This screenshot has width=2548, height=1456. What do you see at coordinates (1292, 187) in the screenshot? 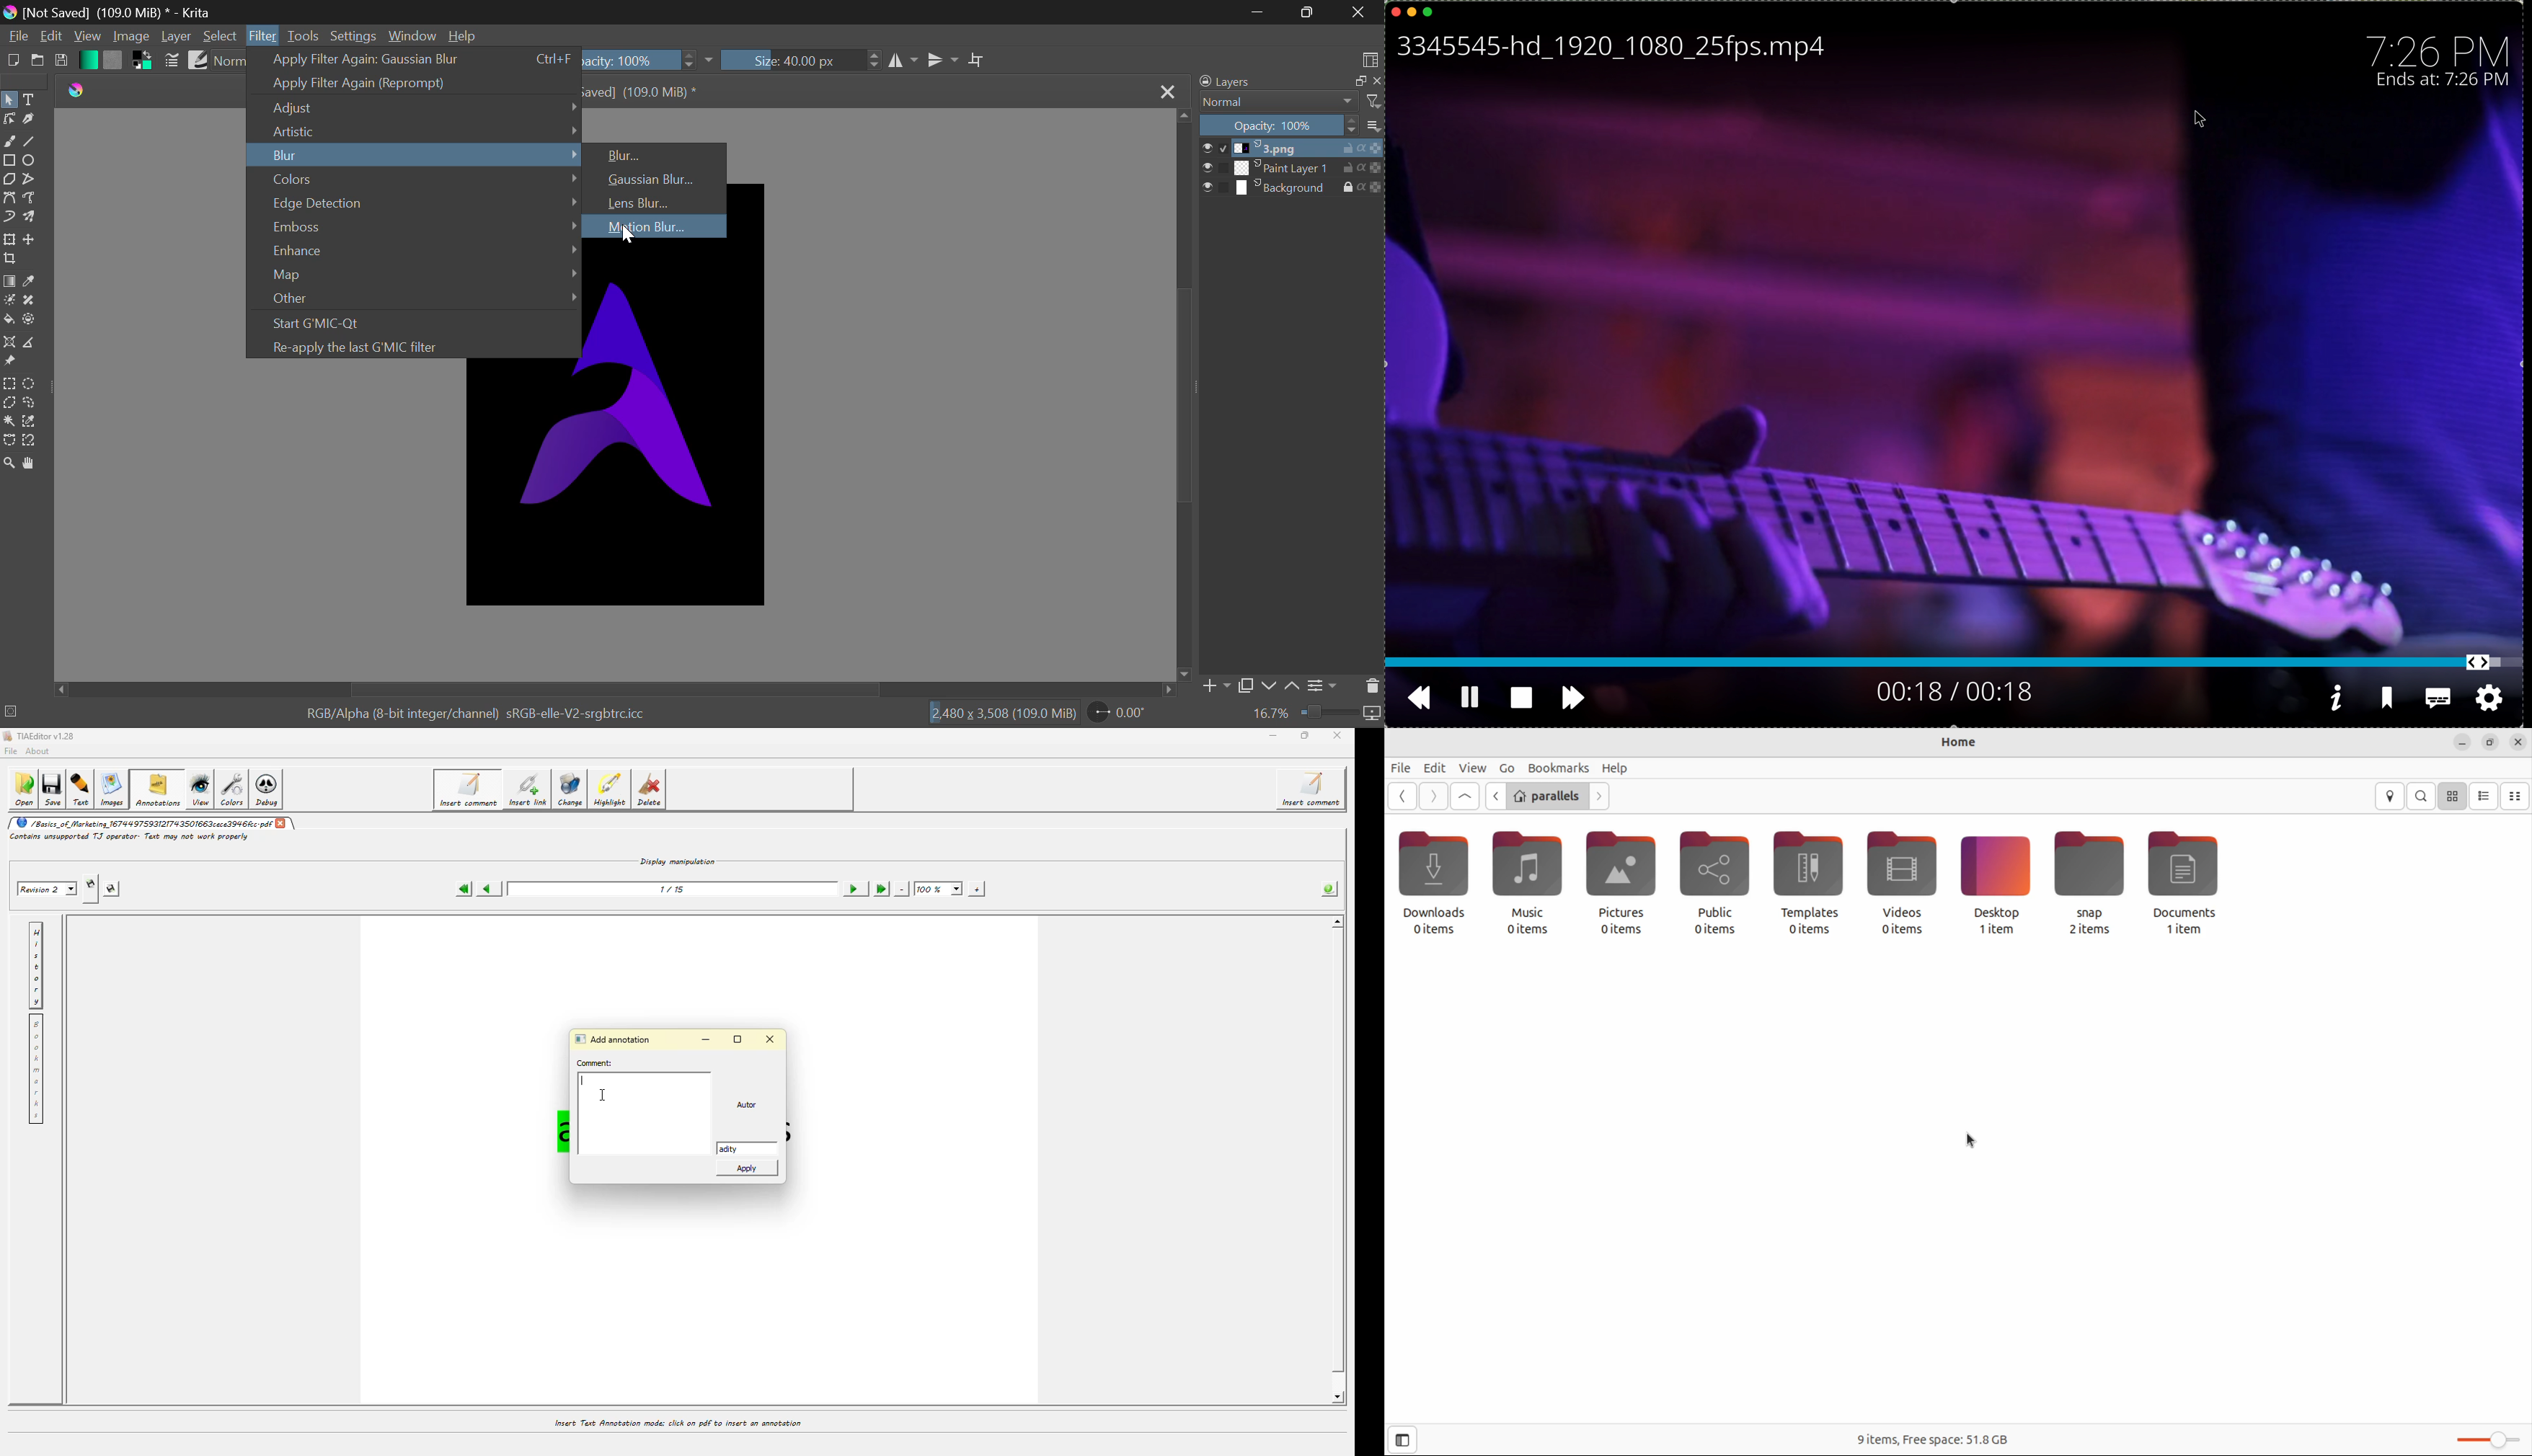
I see `Background` at bounding box center [1292, 187].